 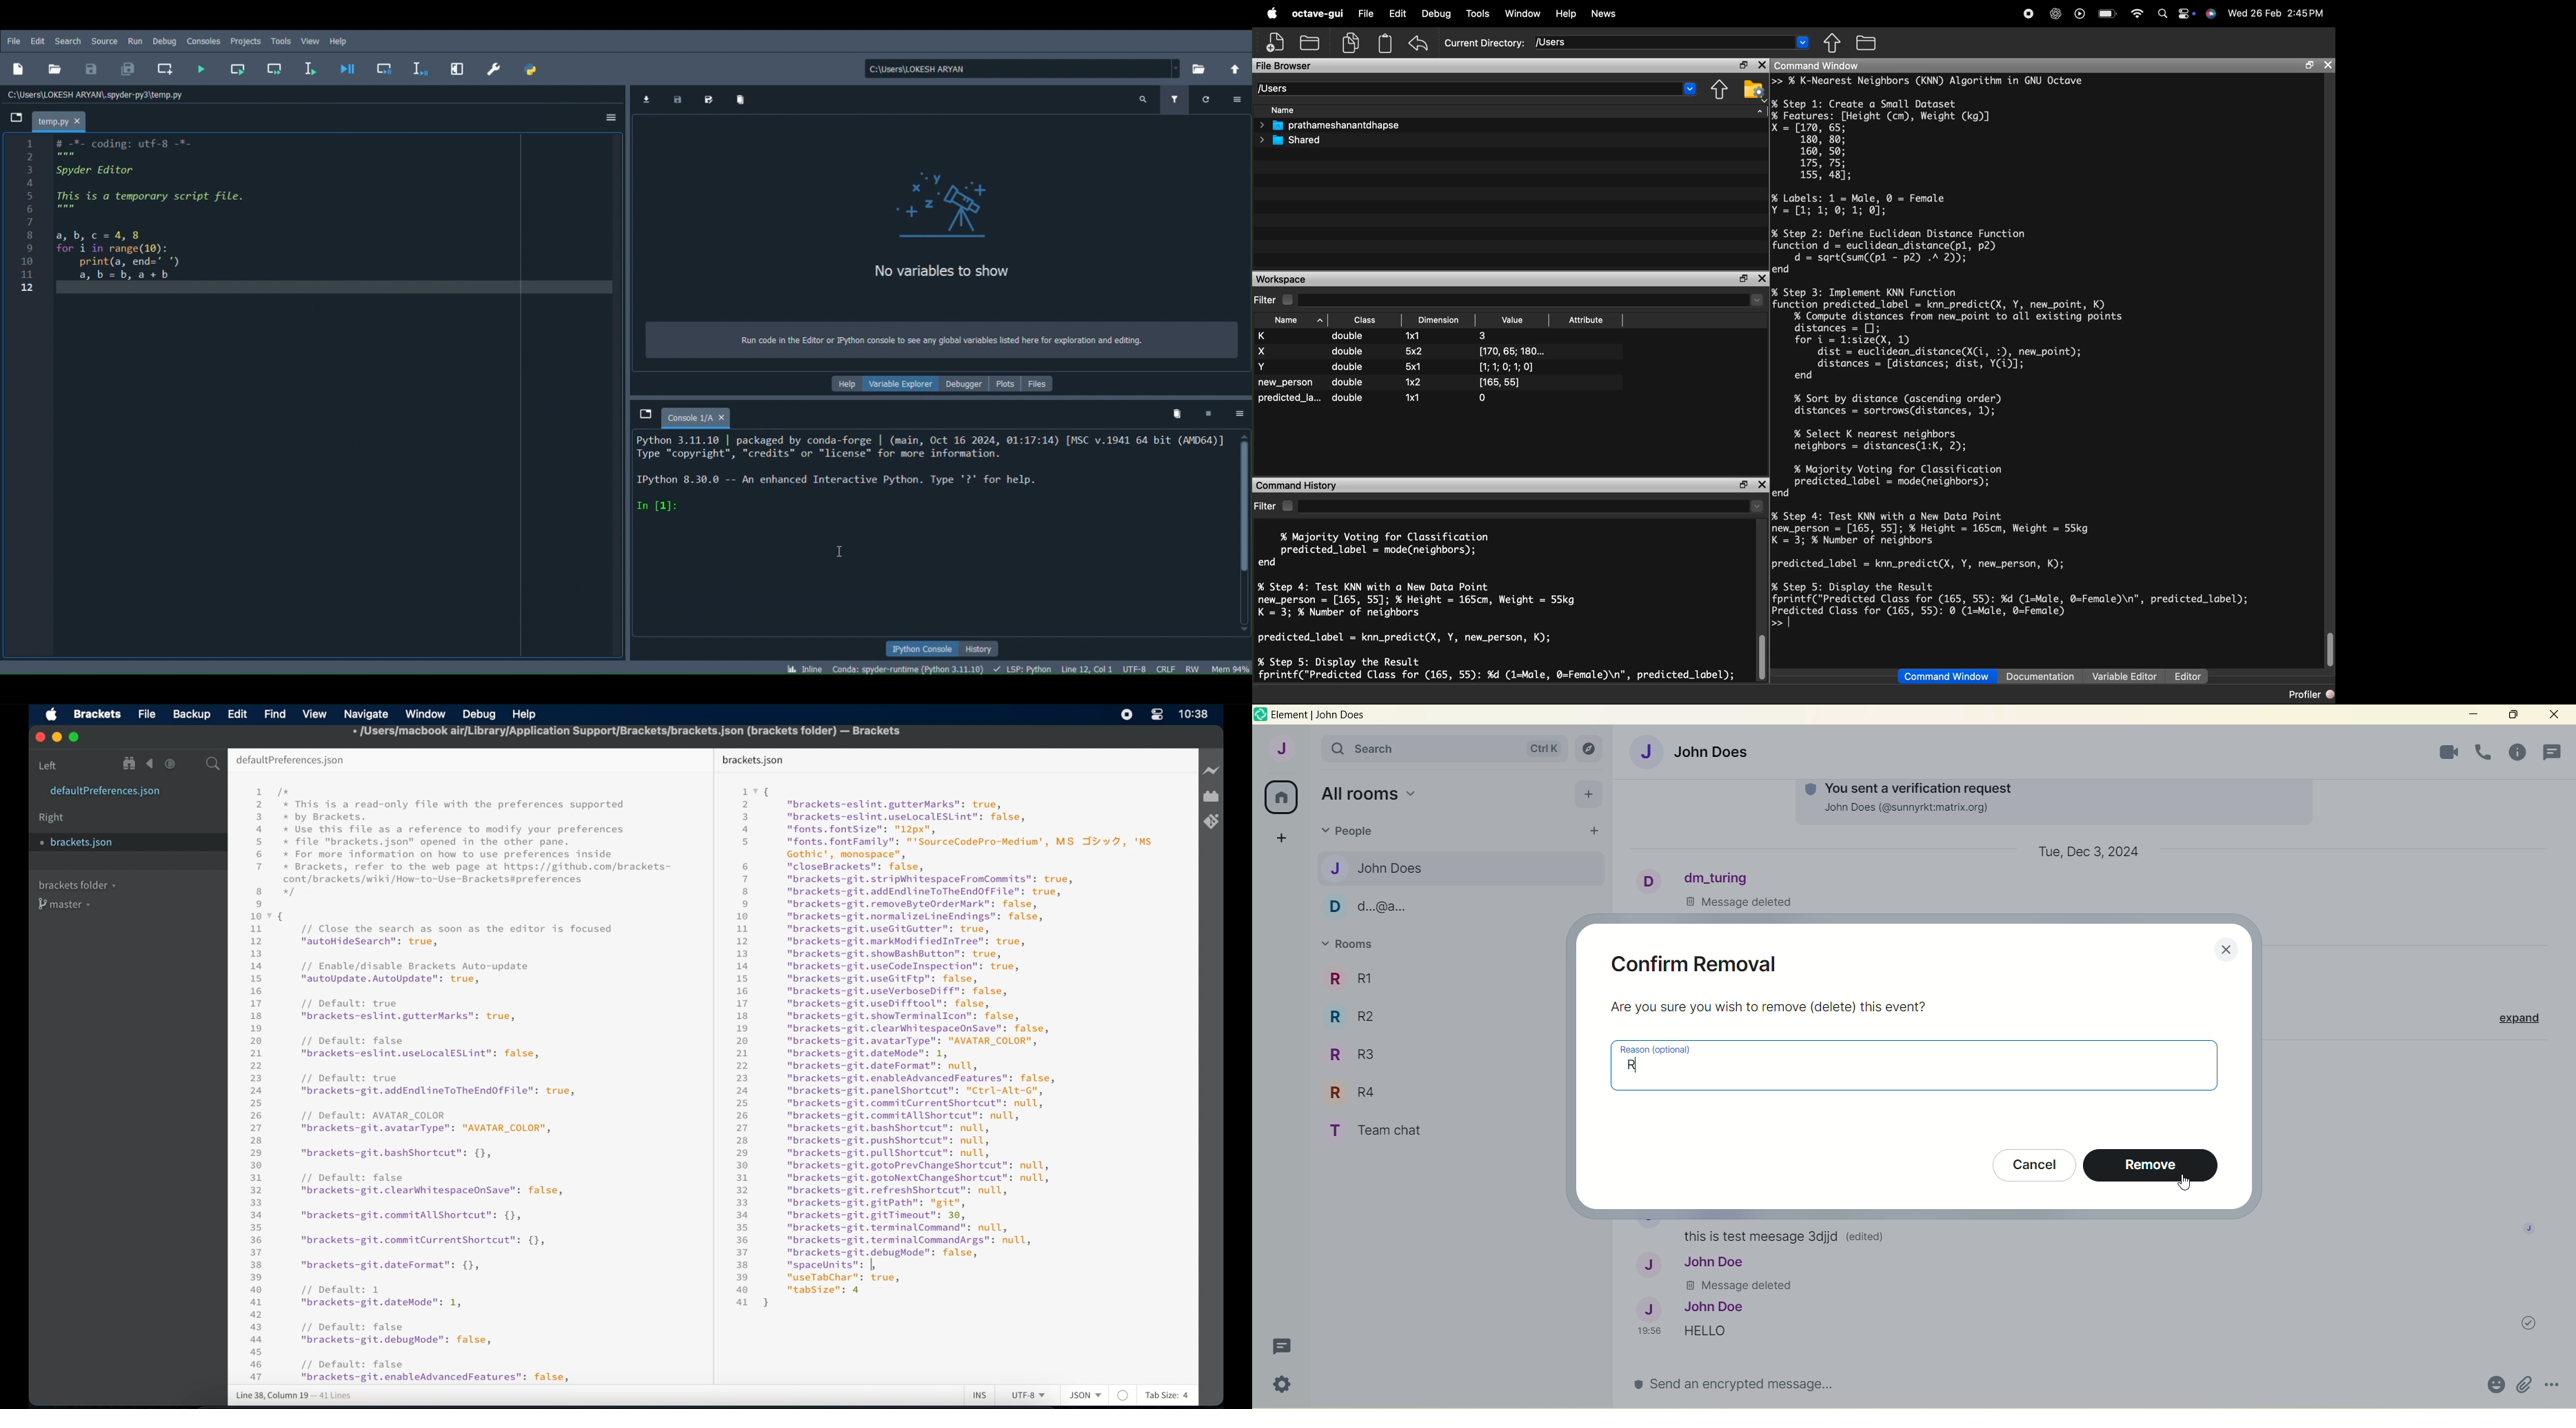 What do you see at coordinates (912, 670) in the screenshot?
I see `Version` at bounding box center [912, 670].